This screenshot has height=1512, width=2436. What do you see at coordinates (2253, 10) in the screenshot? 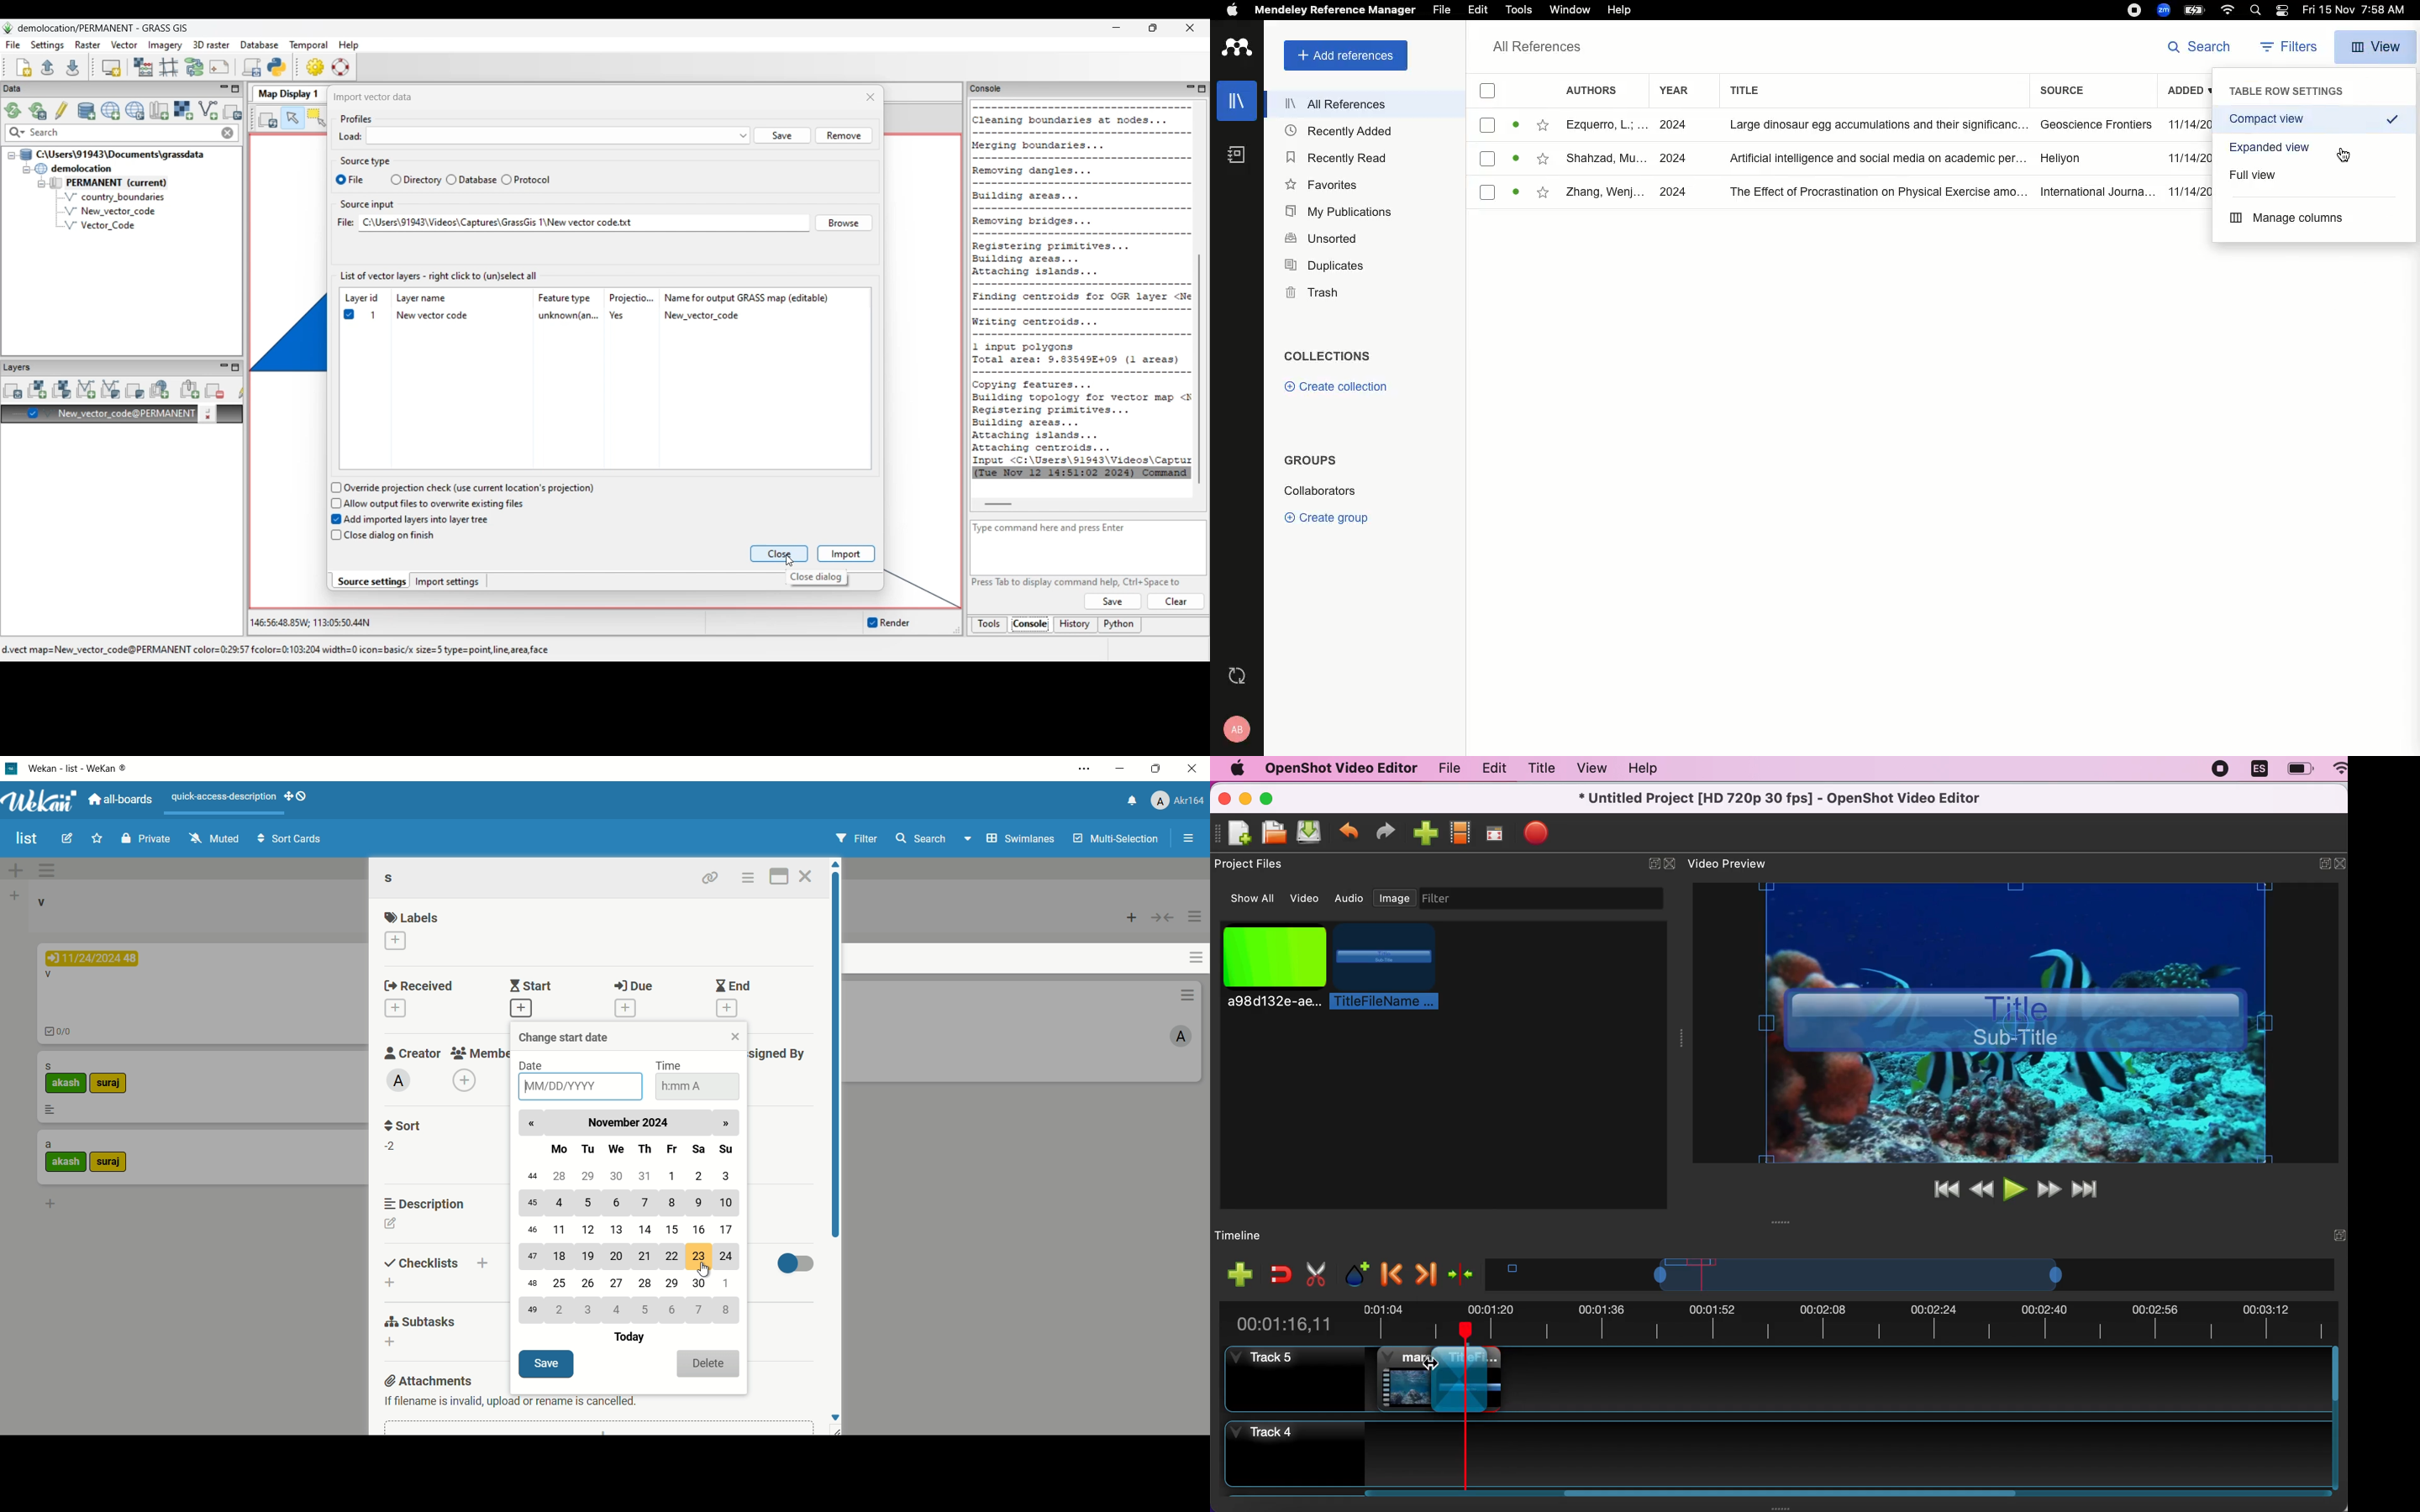
I see `Search` at bounding box center [2253, 10].